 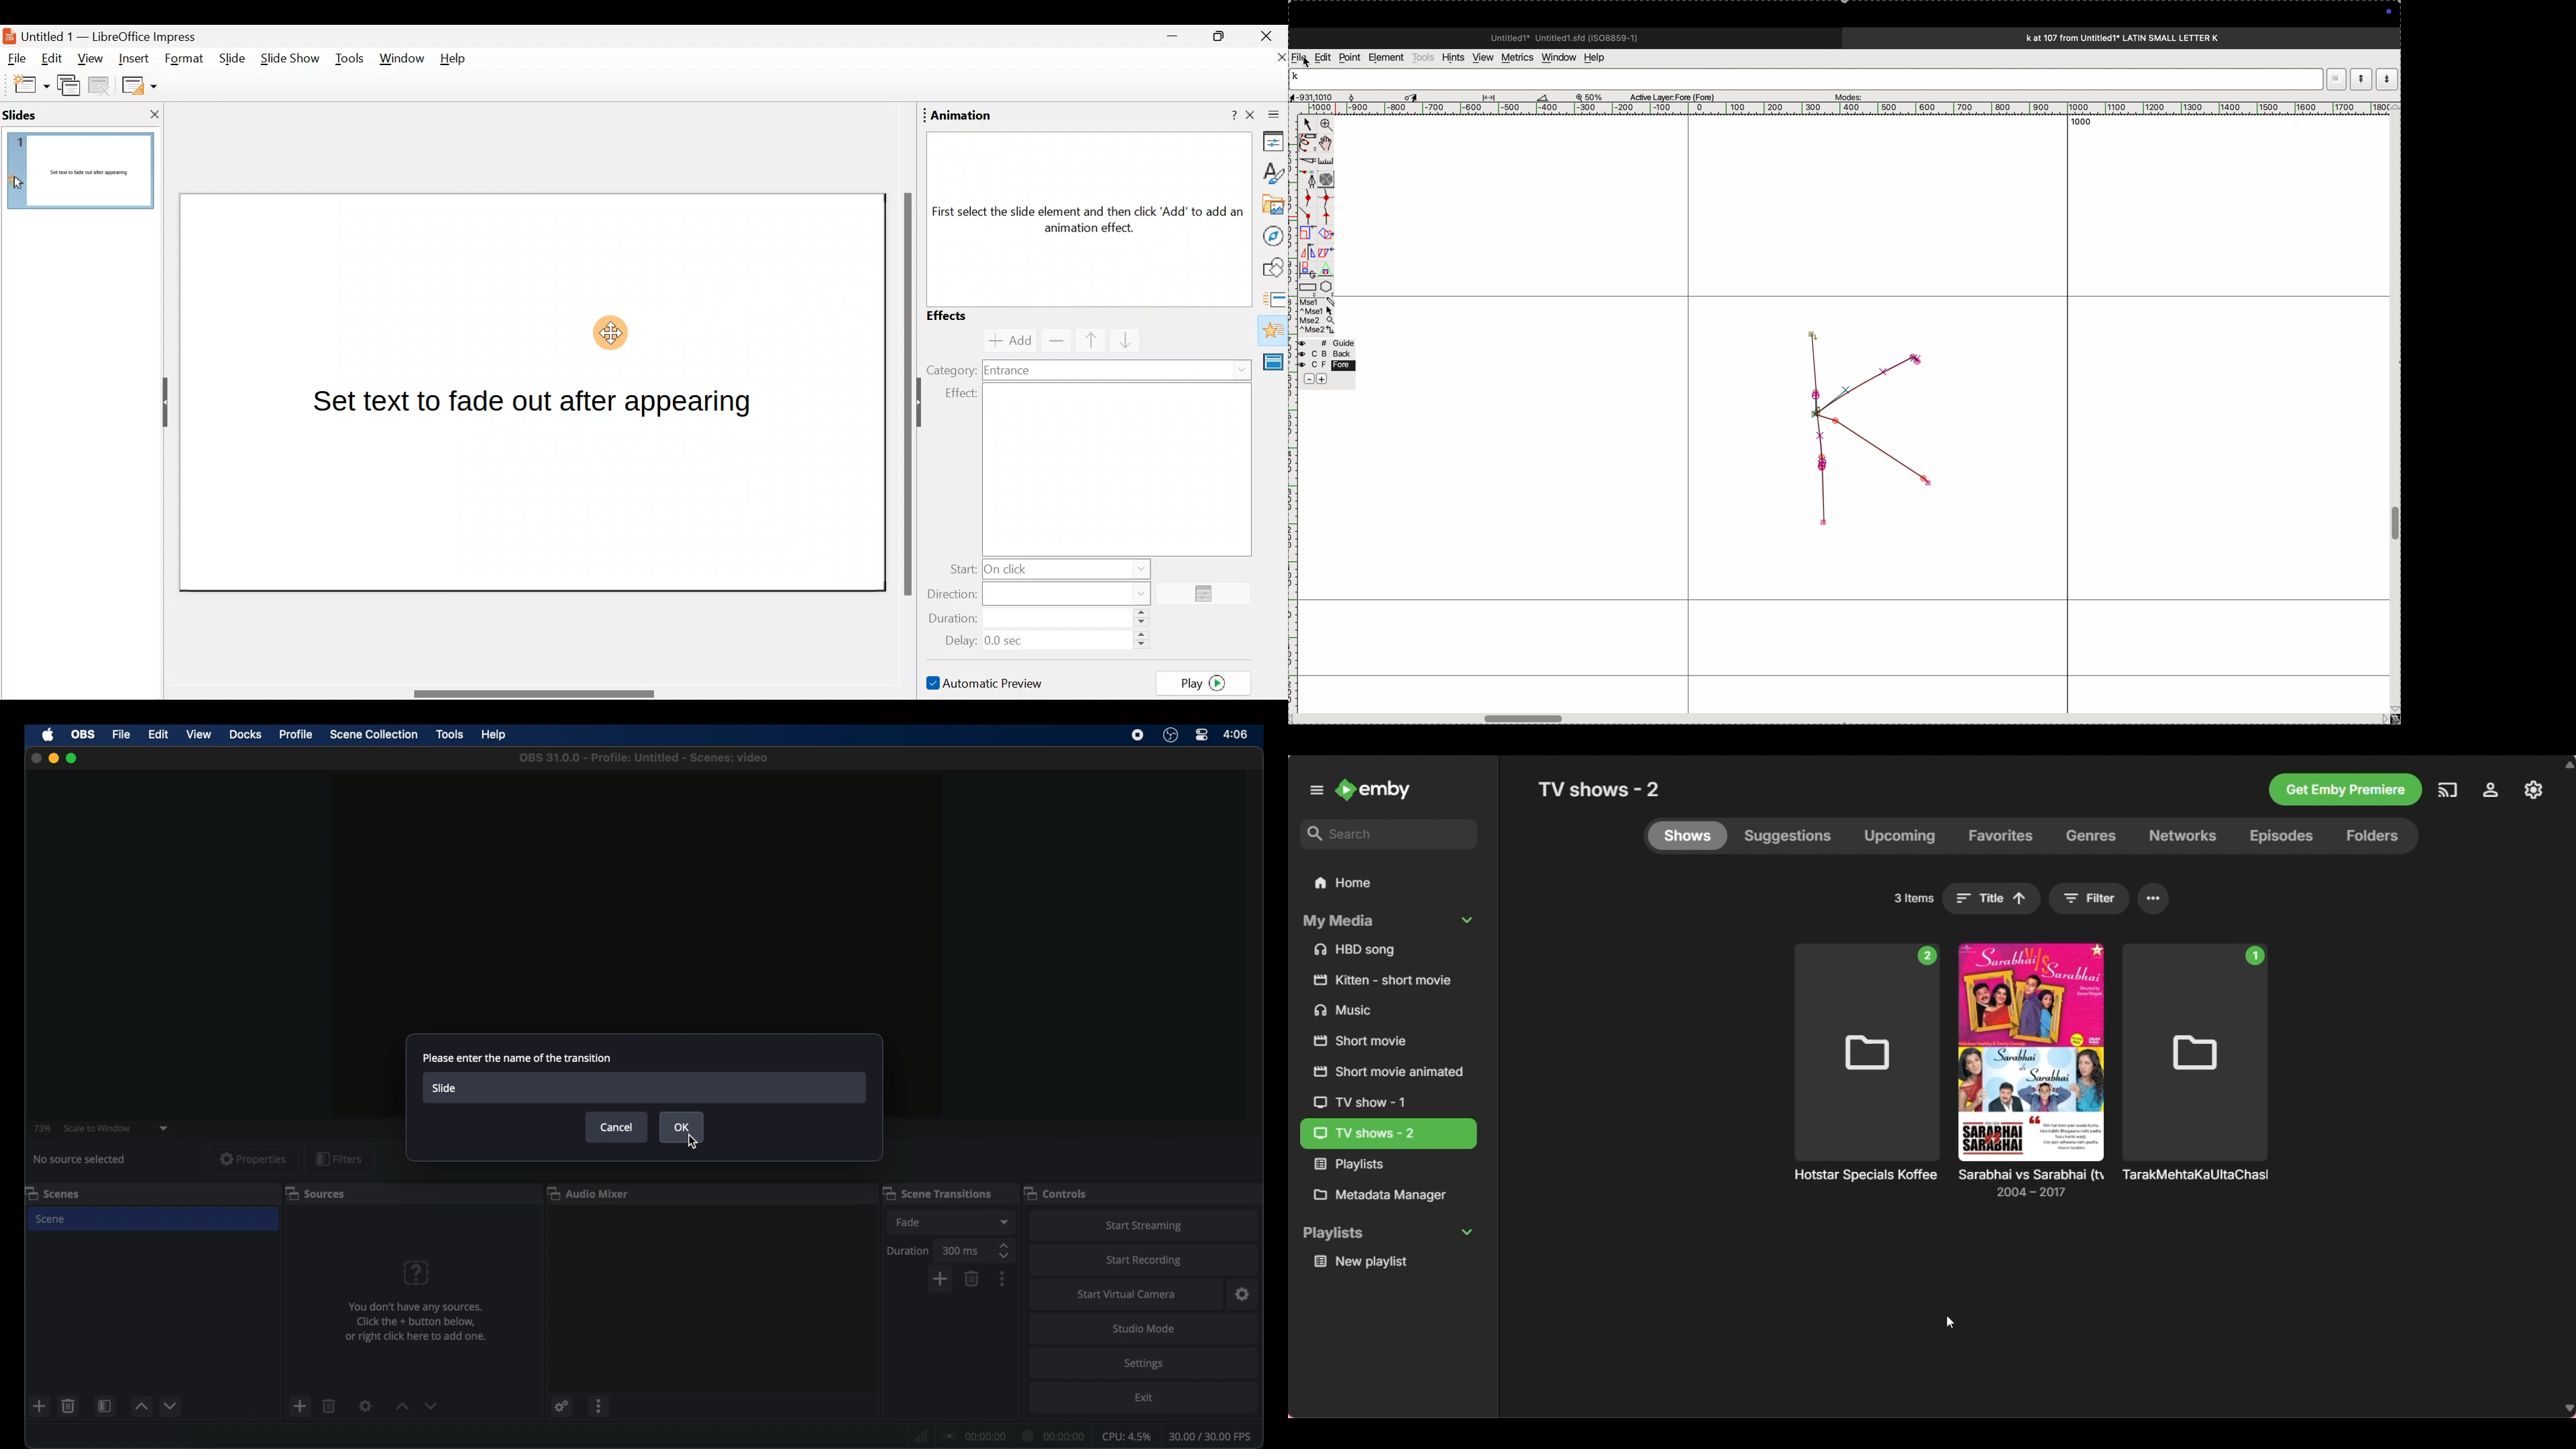 I want to click on dropdown, so click(x=165, y=1128).